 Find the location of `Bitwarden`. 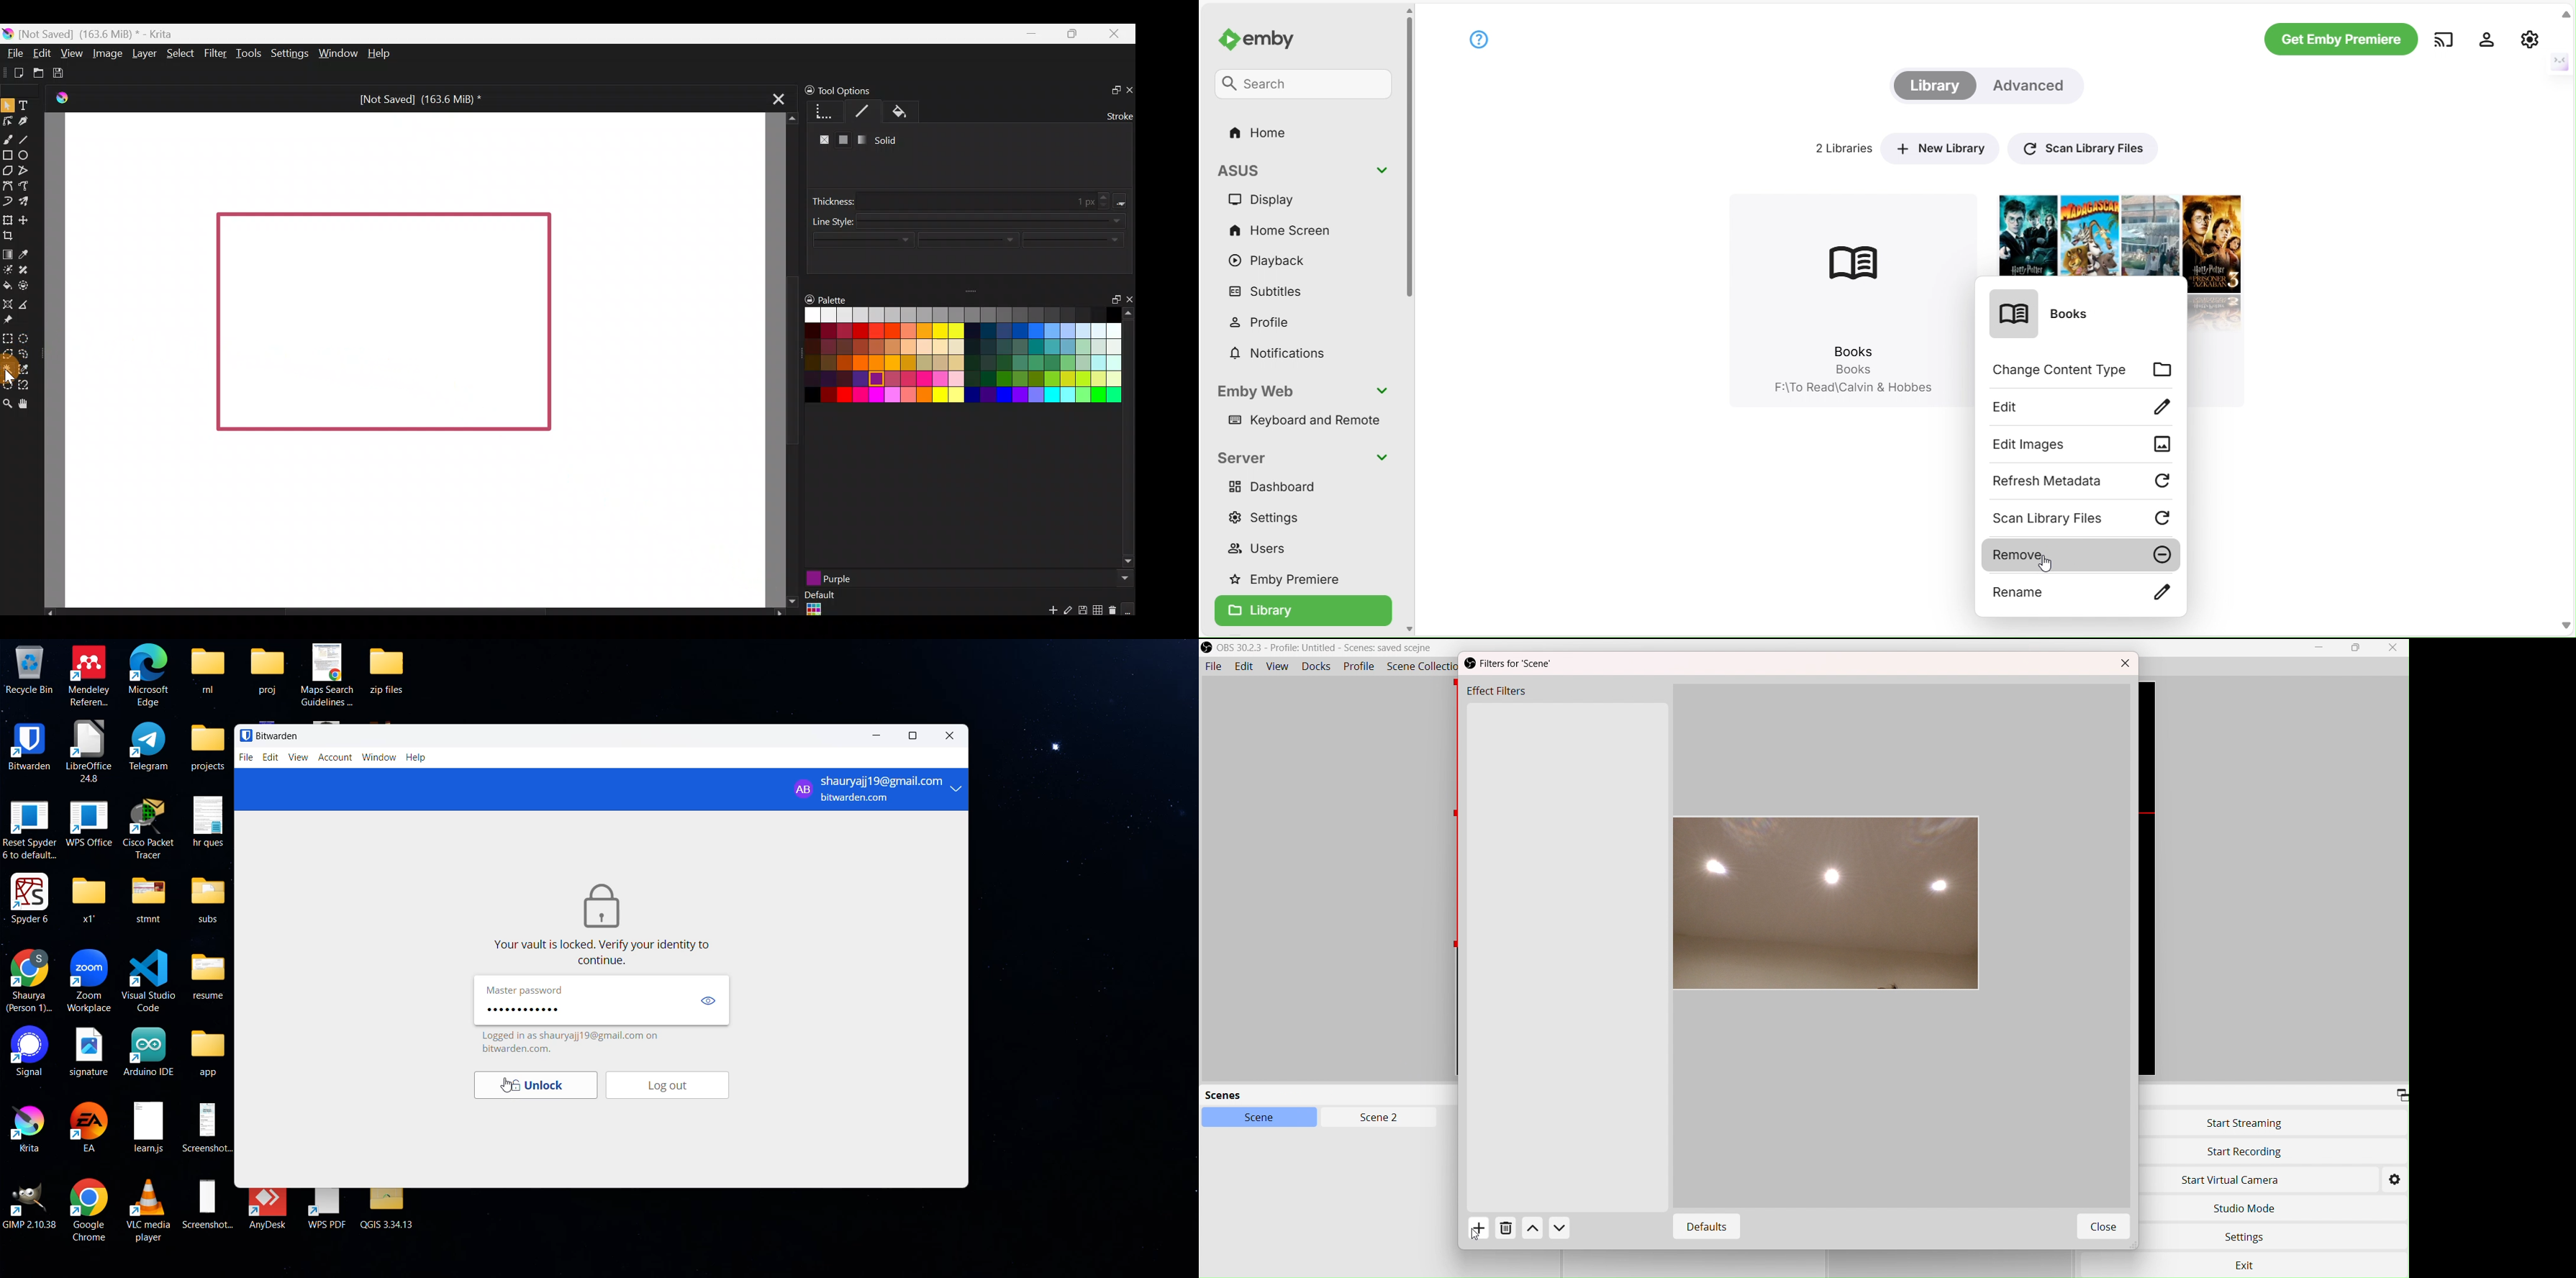

Bitwarden is located at coordinates (269, 735).